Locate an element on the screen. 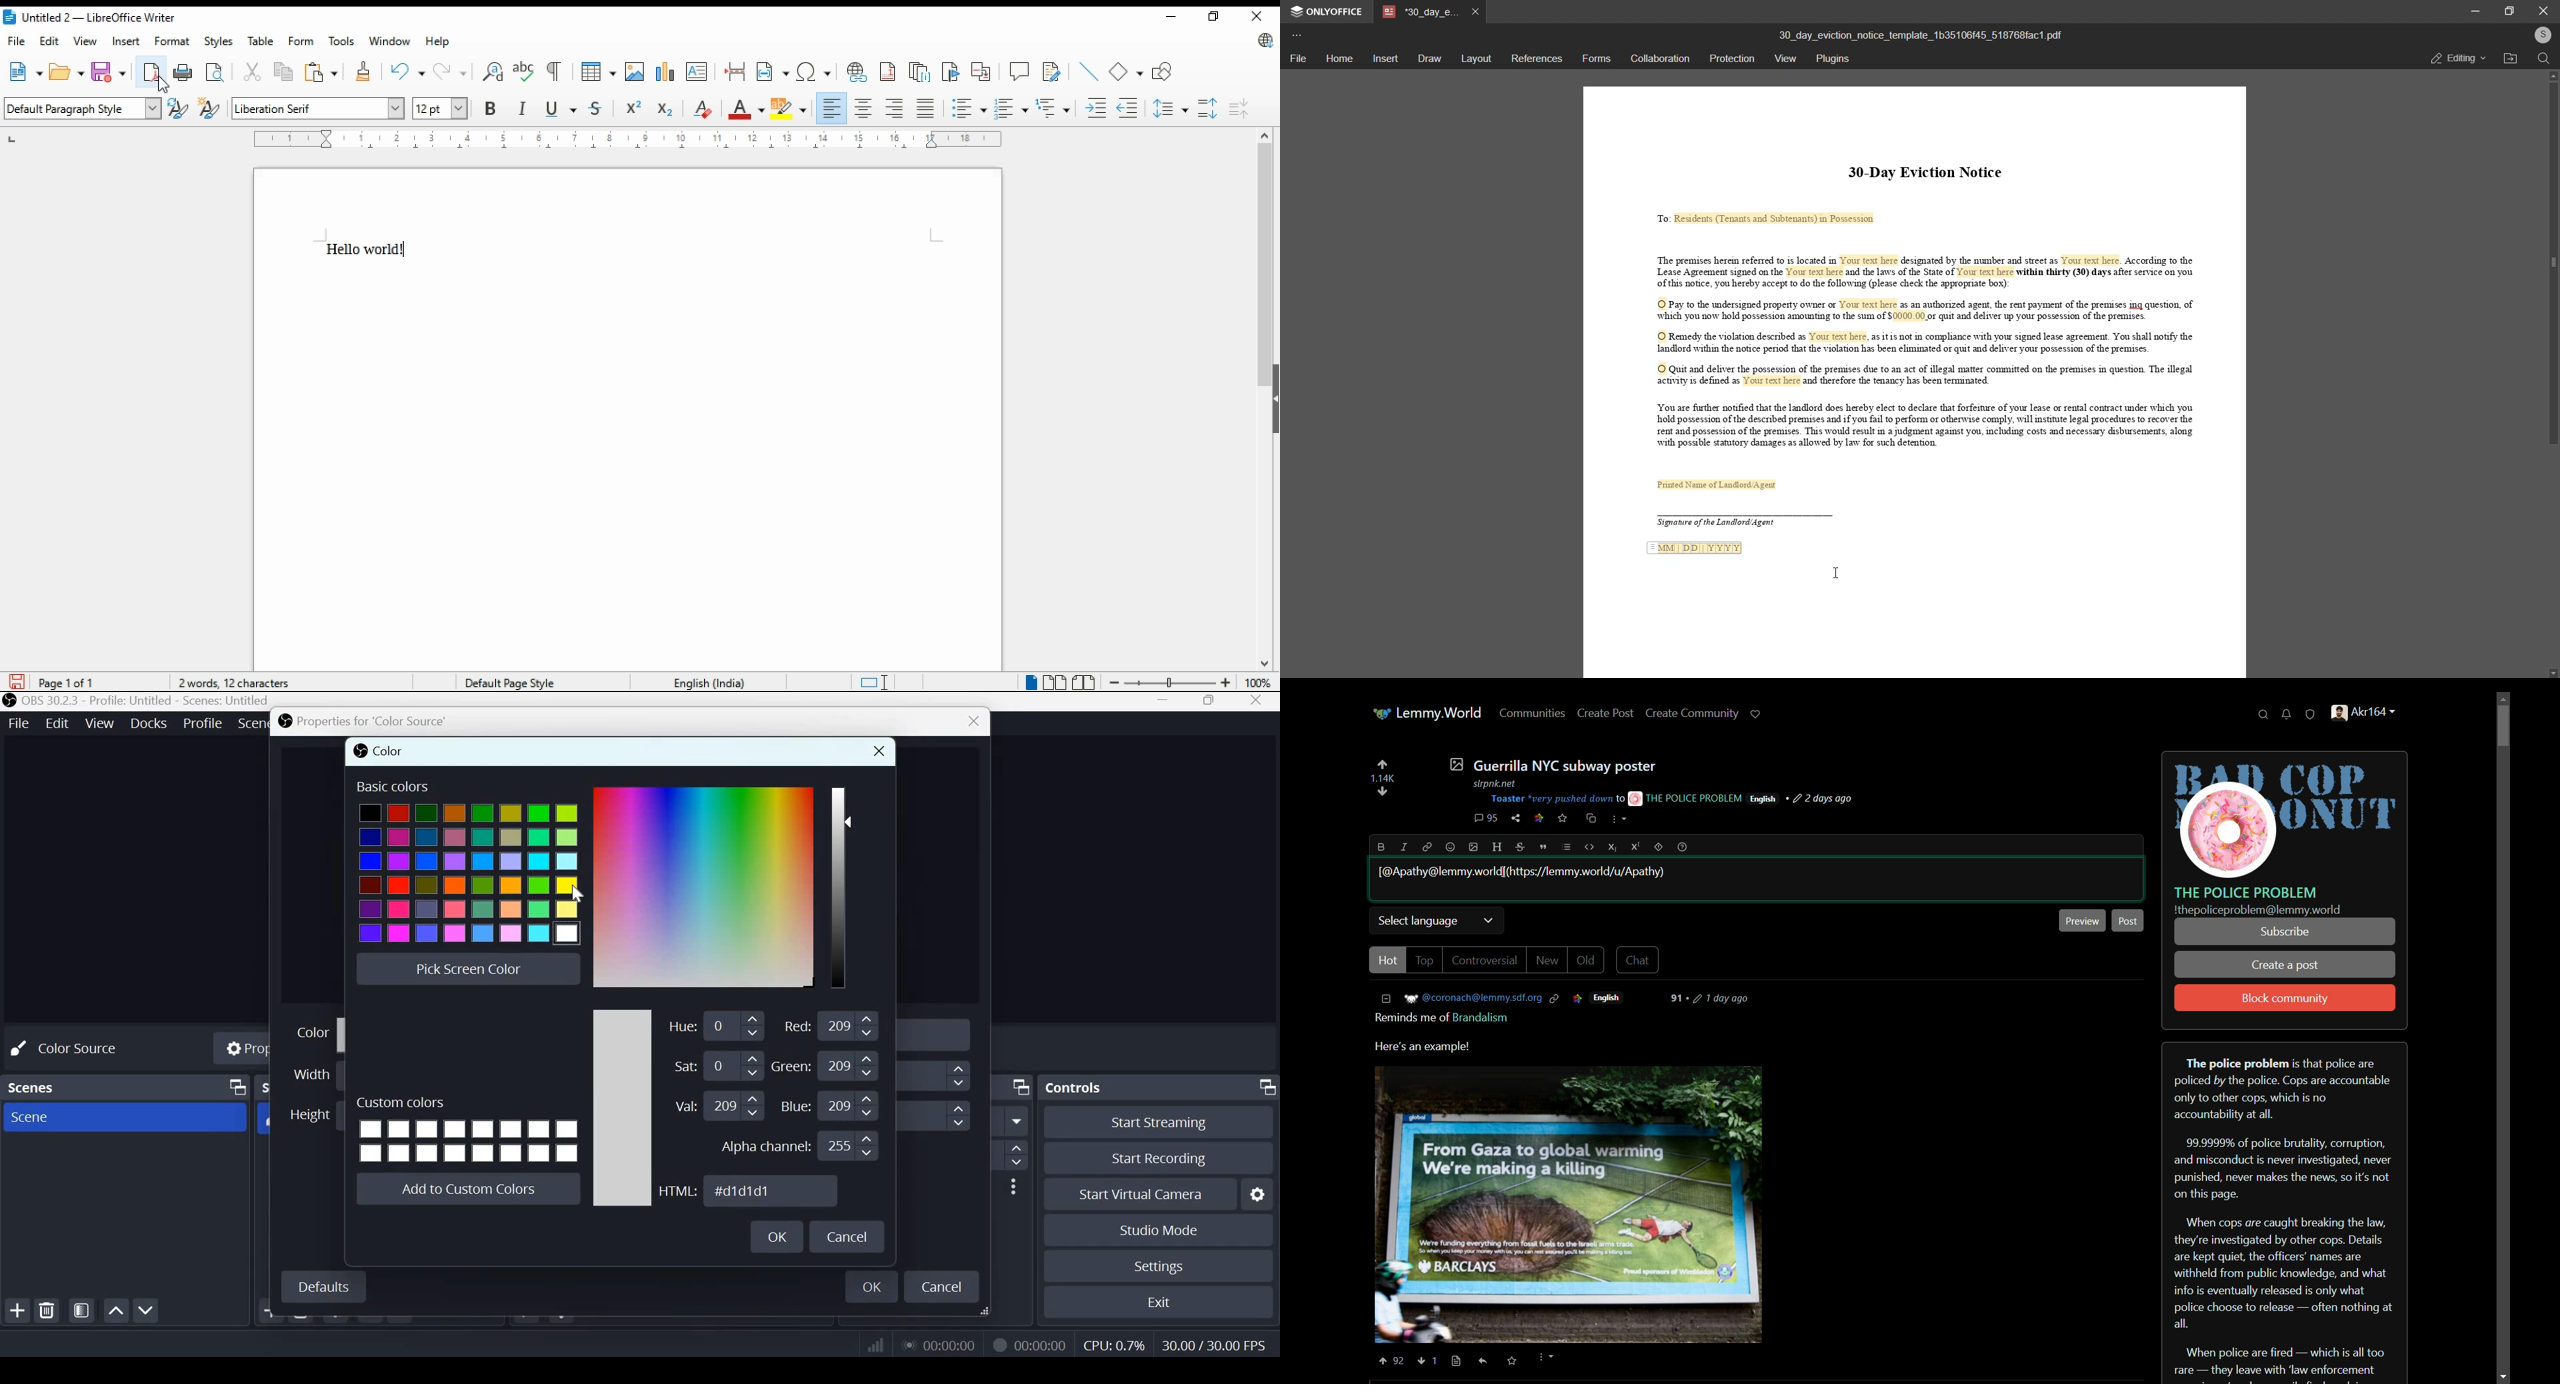 Image resolution: width=2576 pixels, height=1400 pixels. days  is located at coordinates (1716, 998).